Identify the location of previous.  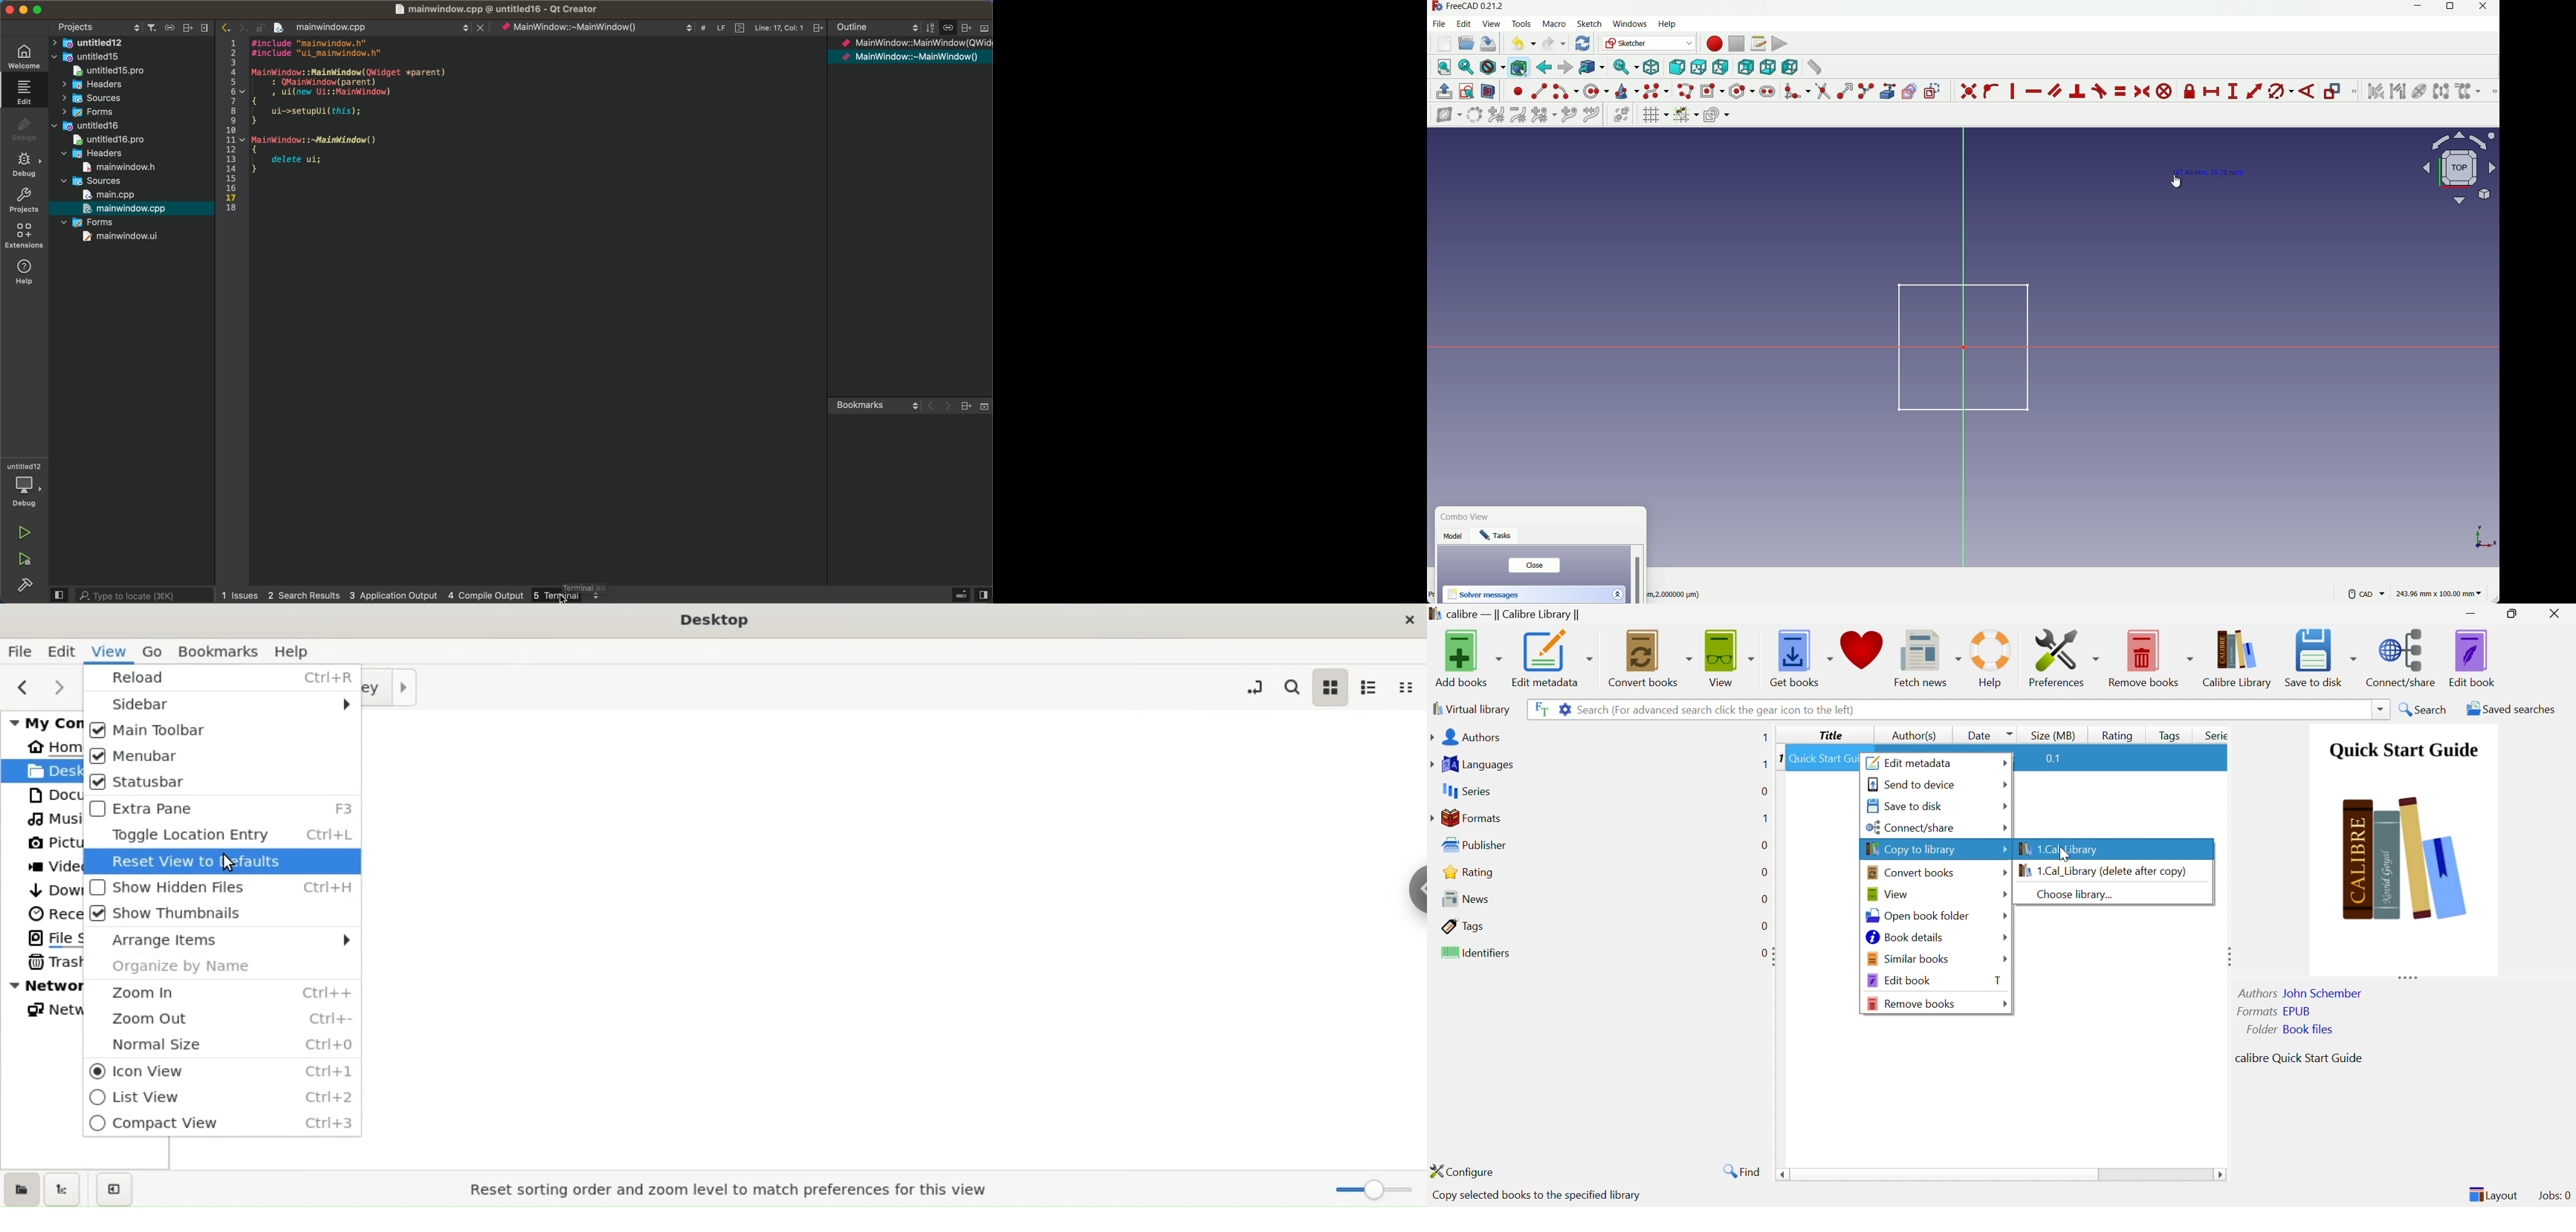
(204, 27).